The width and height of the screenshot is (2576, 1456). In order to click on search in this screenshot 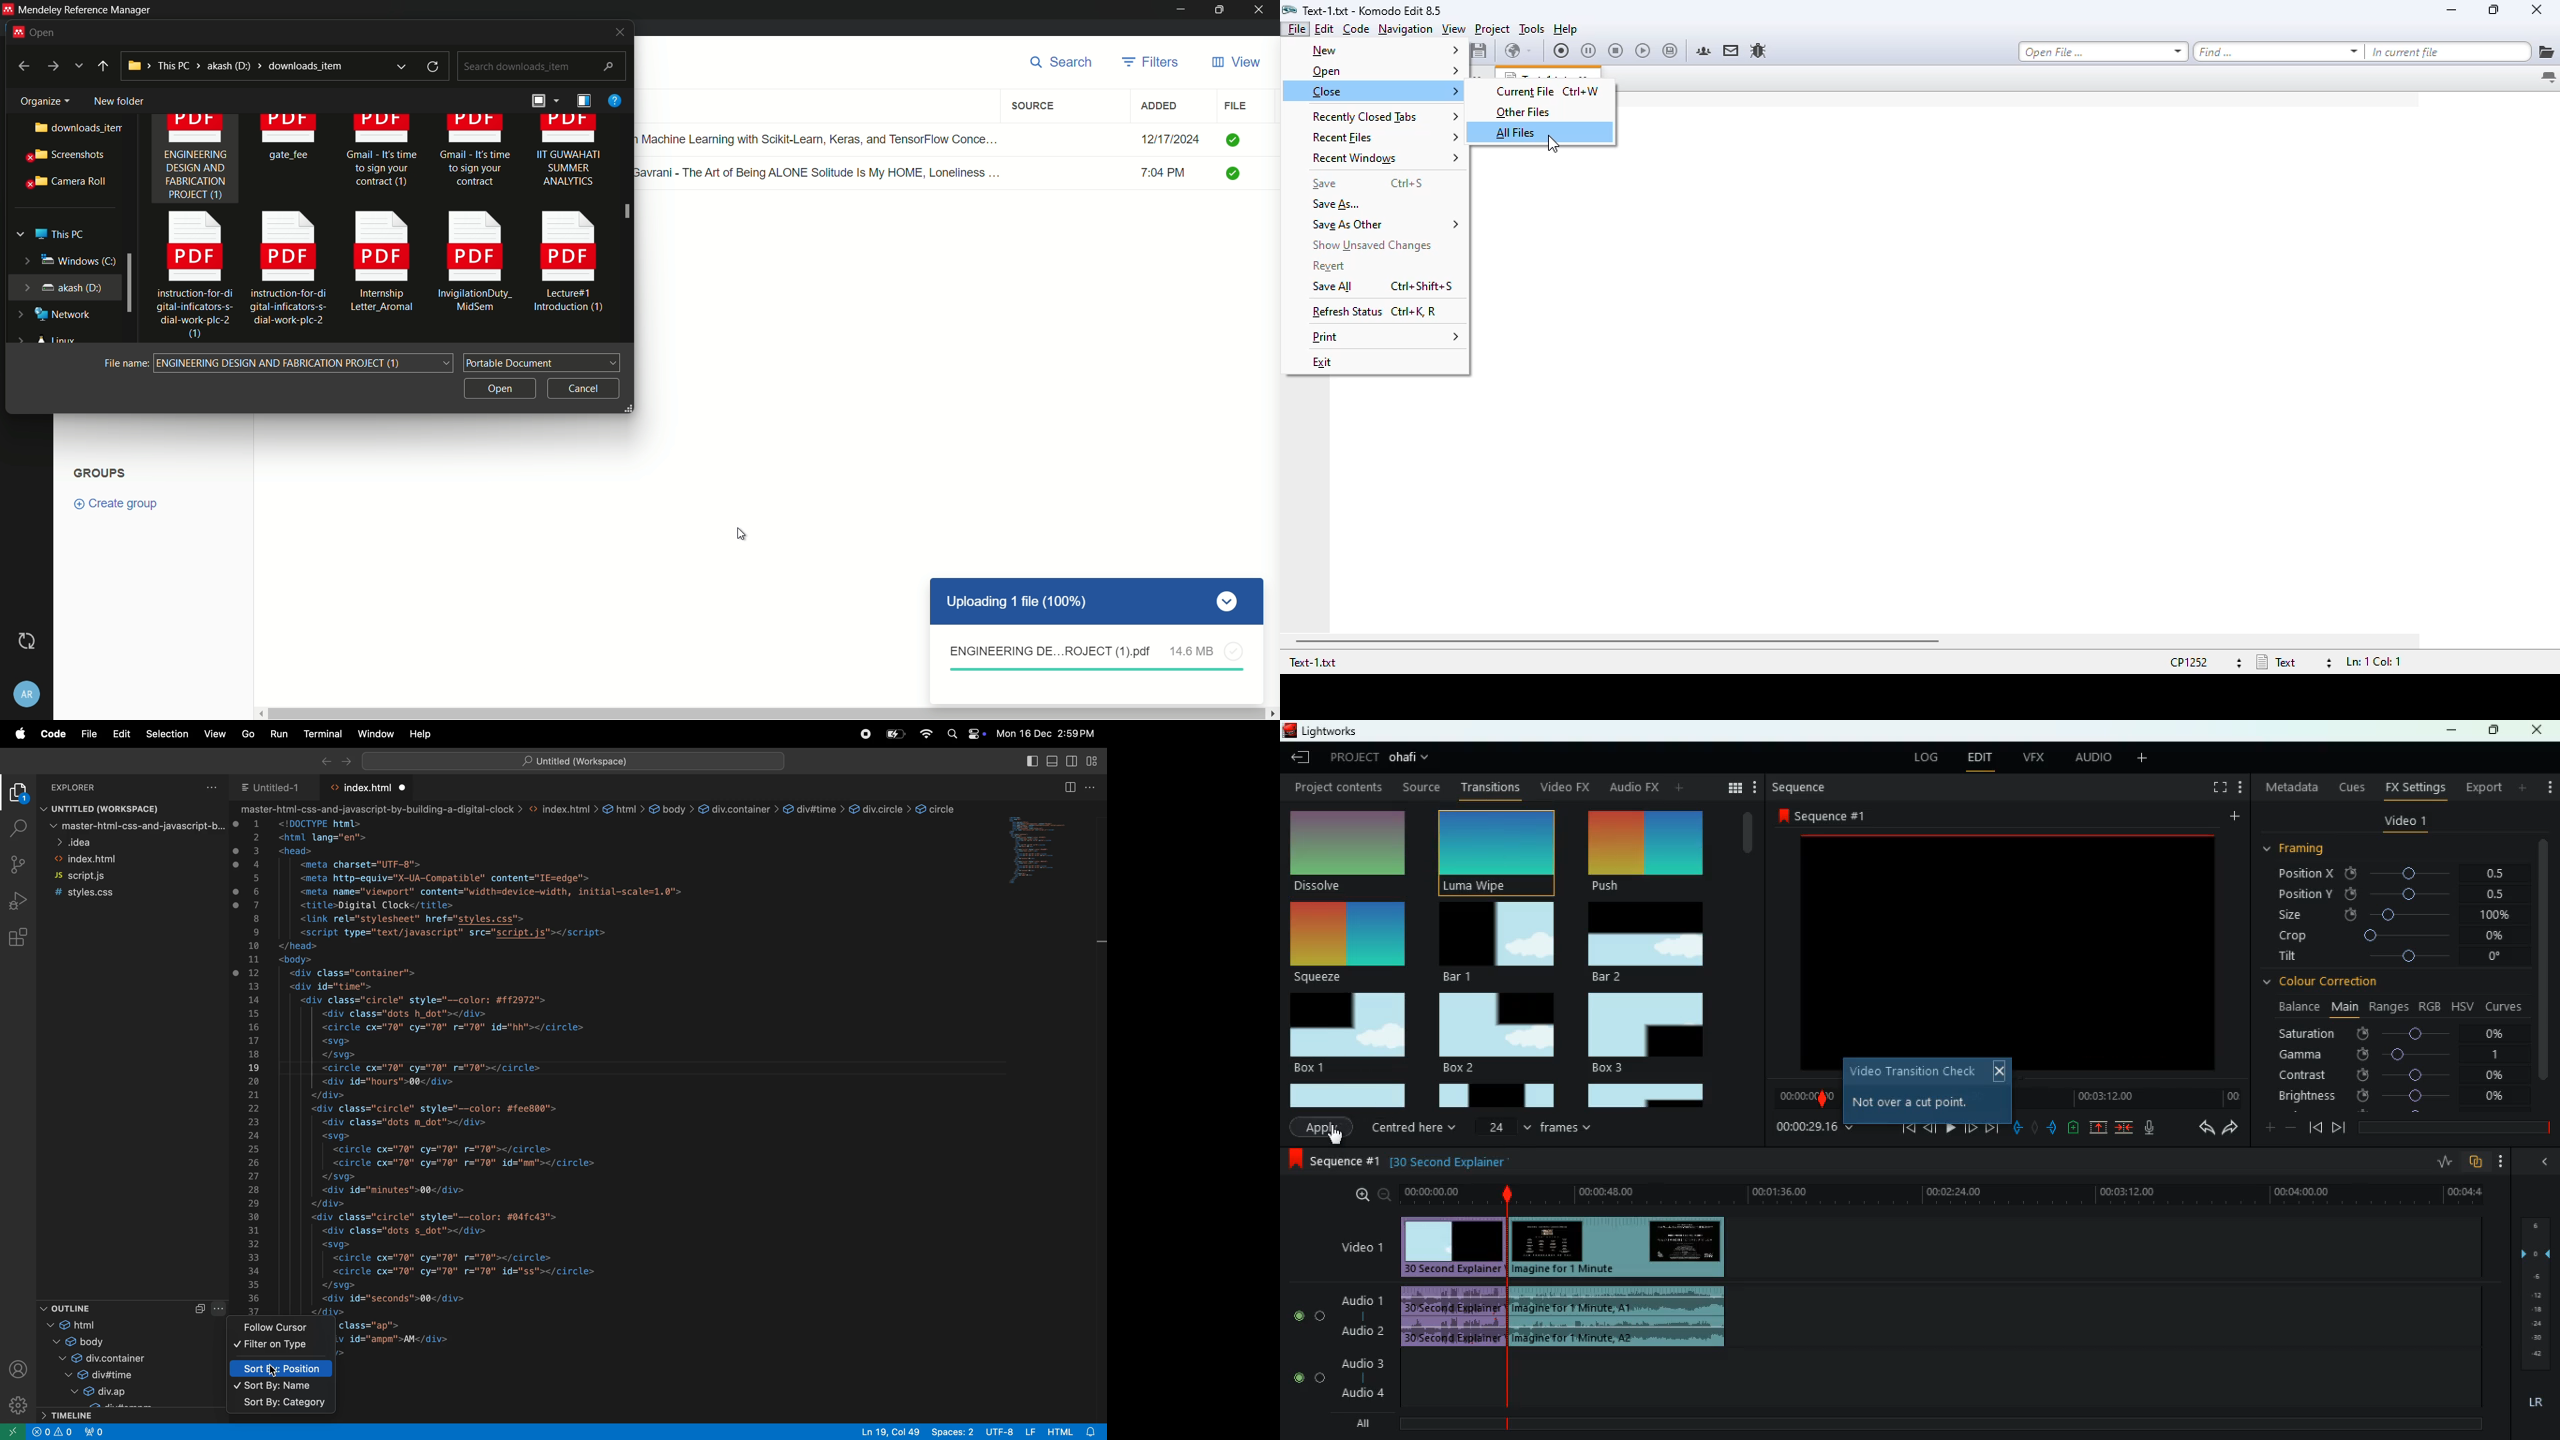, I will do `click(1712, 787)`.